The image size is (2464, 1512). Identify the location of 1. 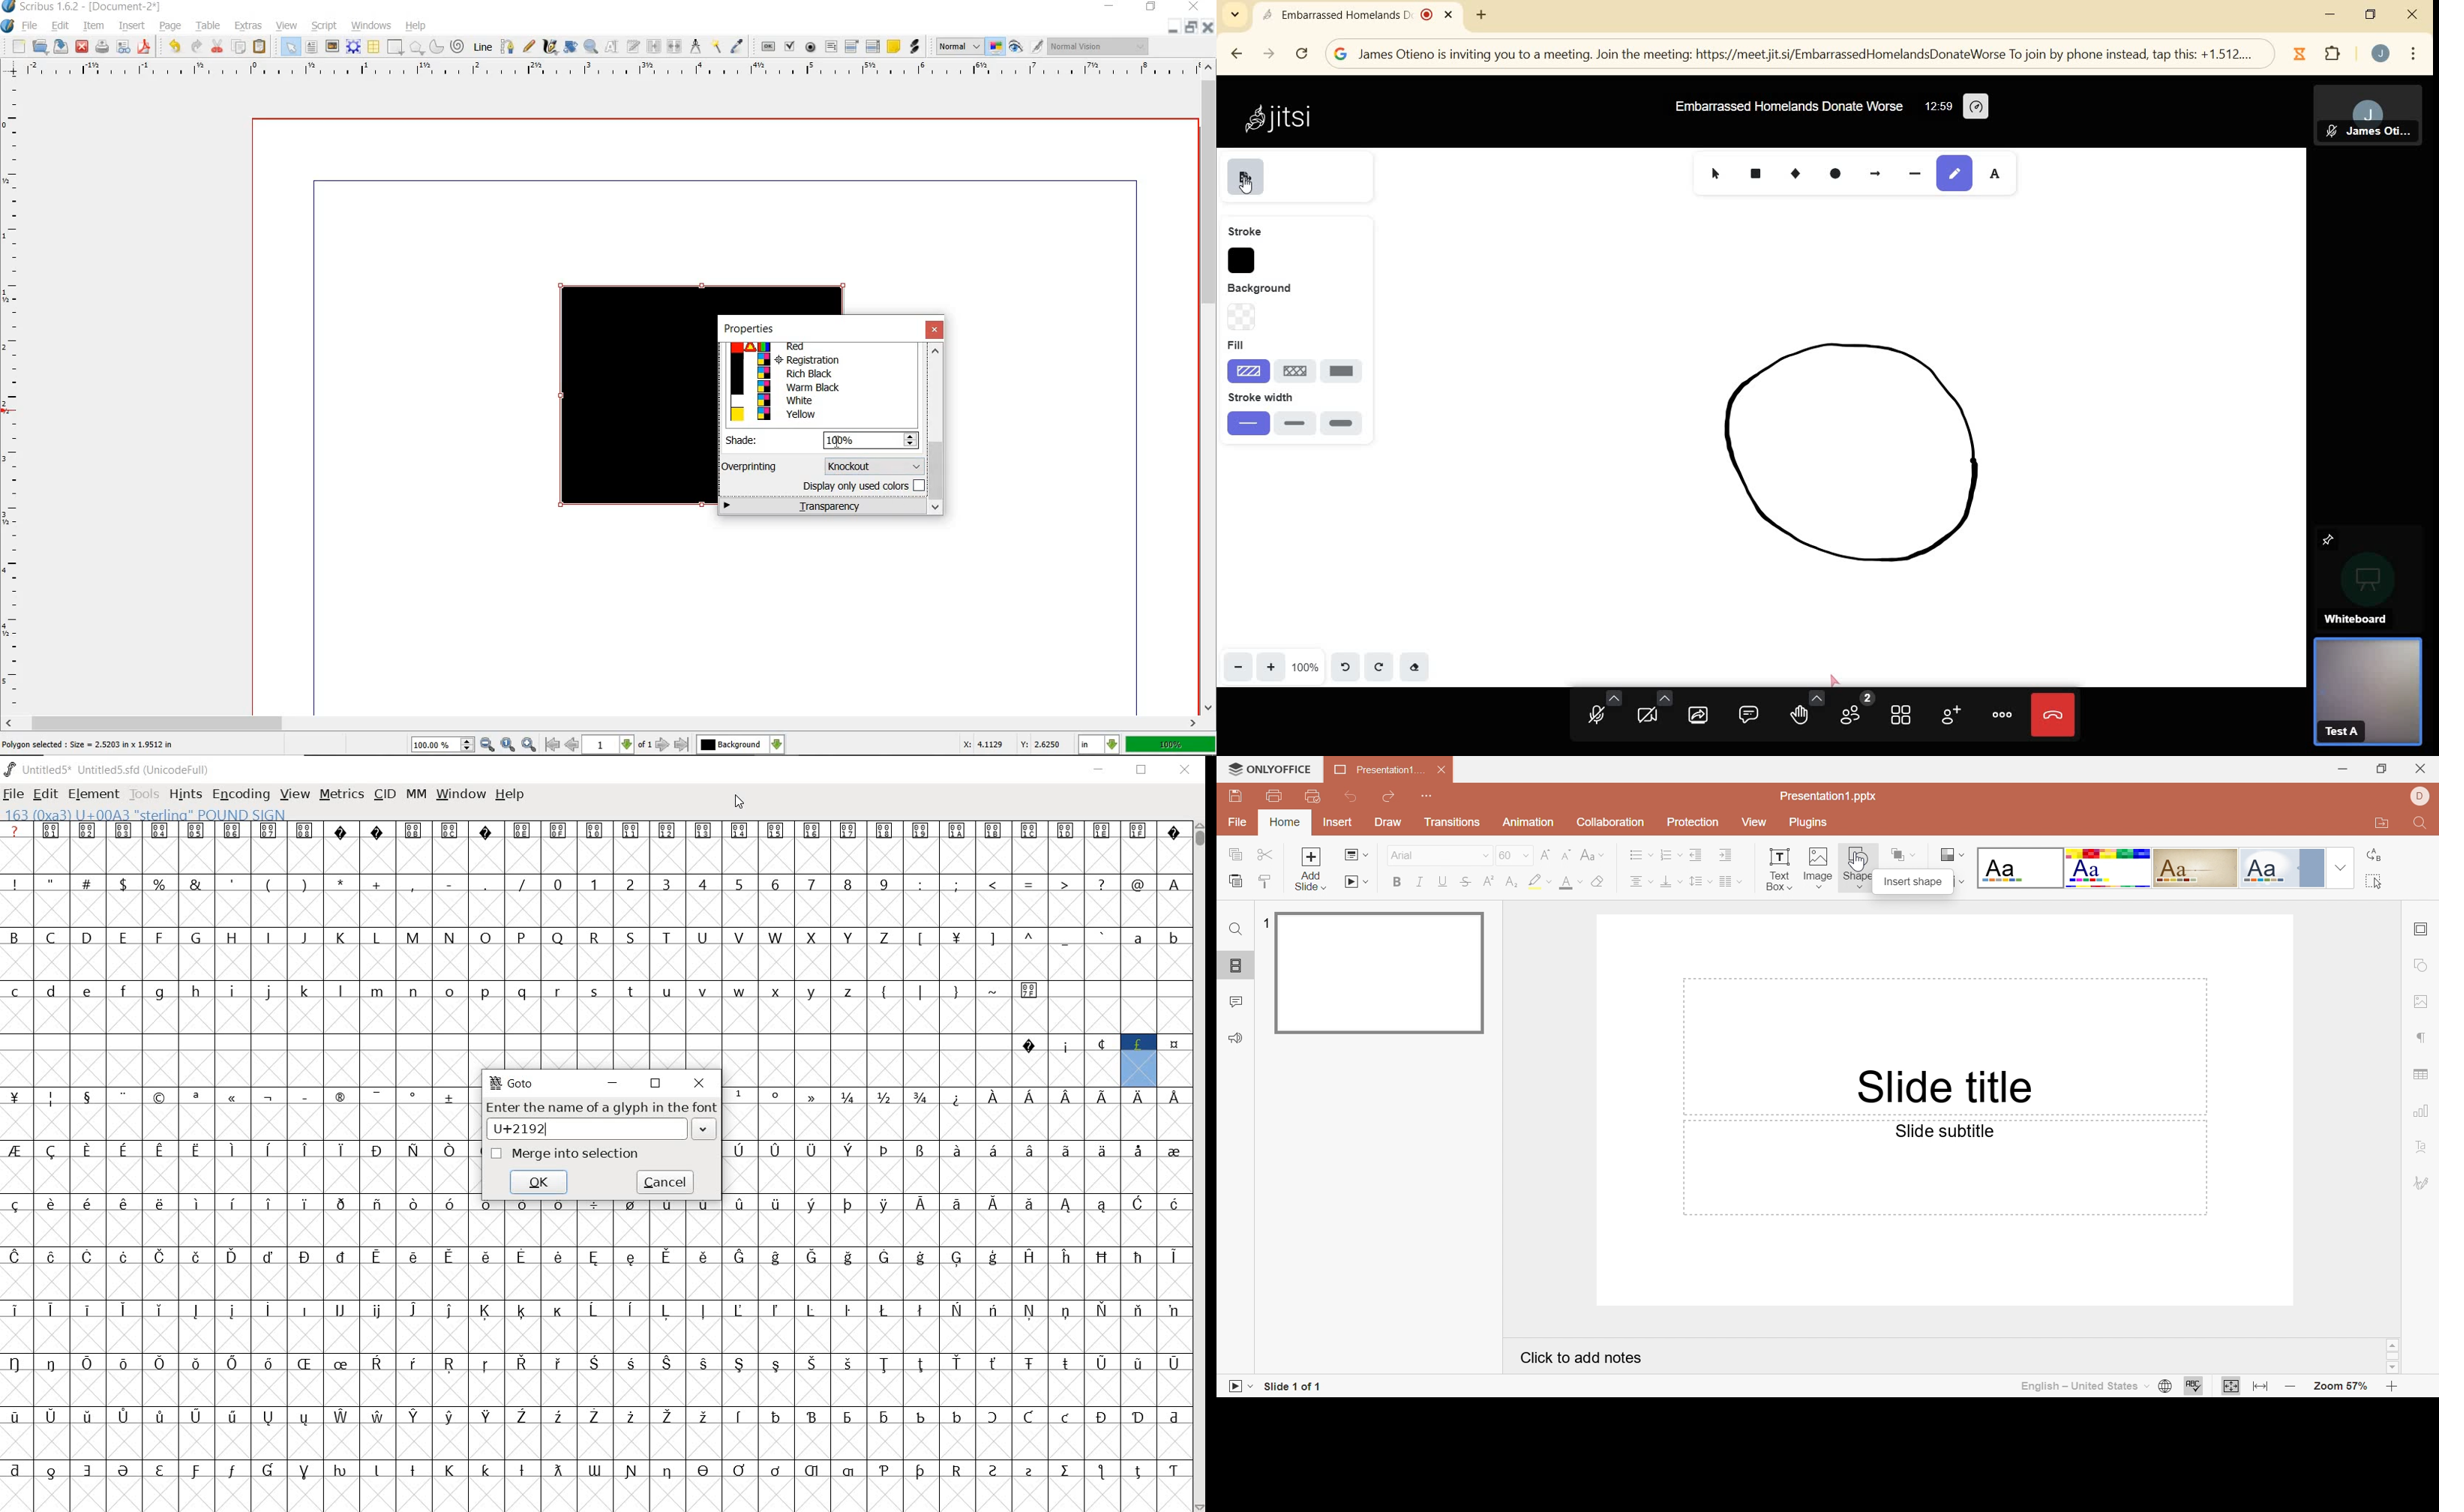
(1263, 923).